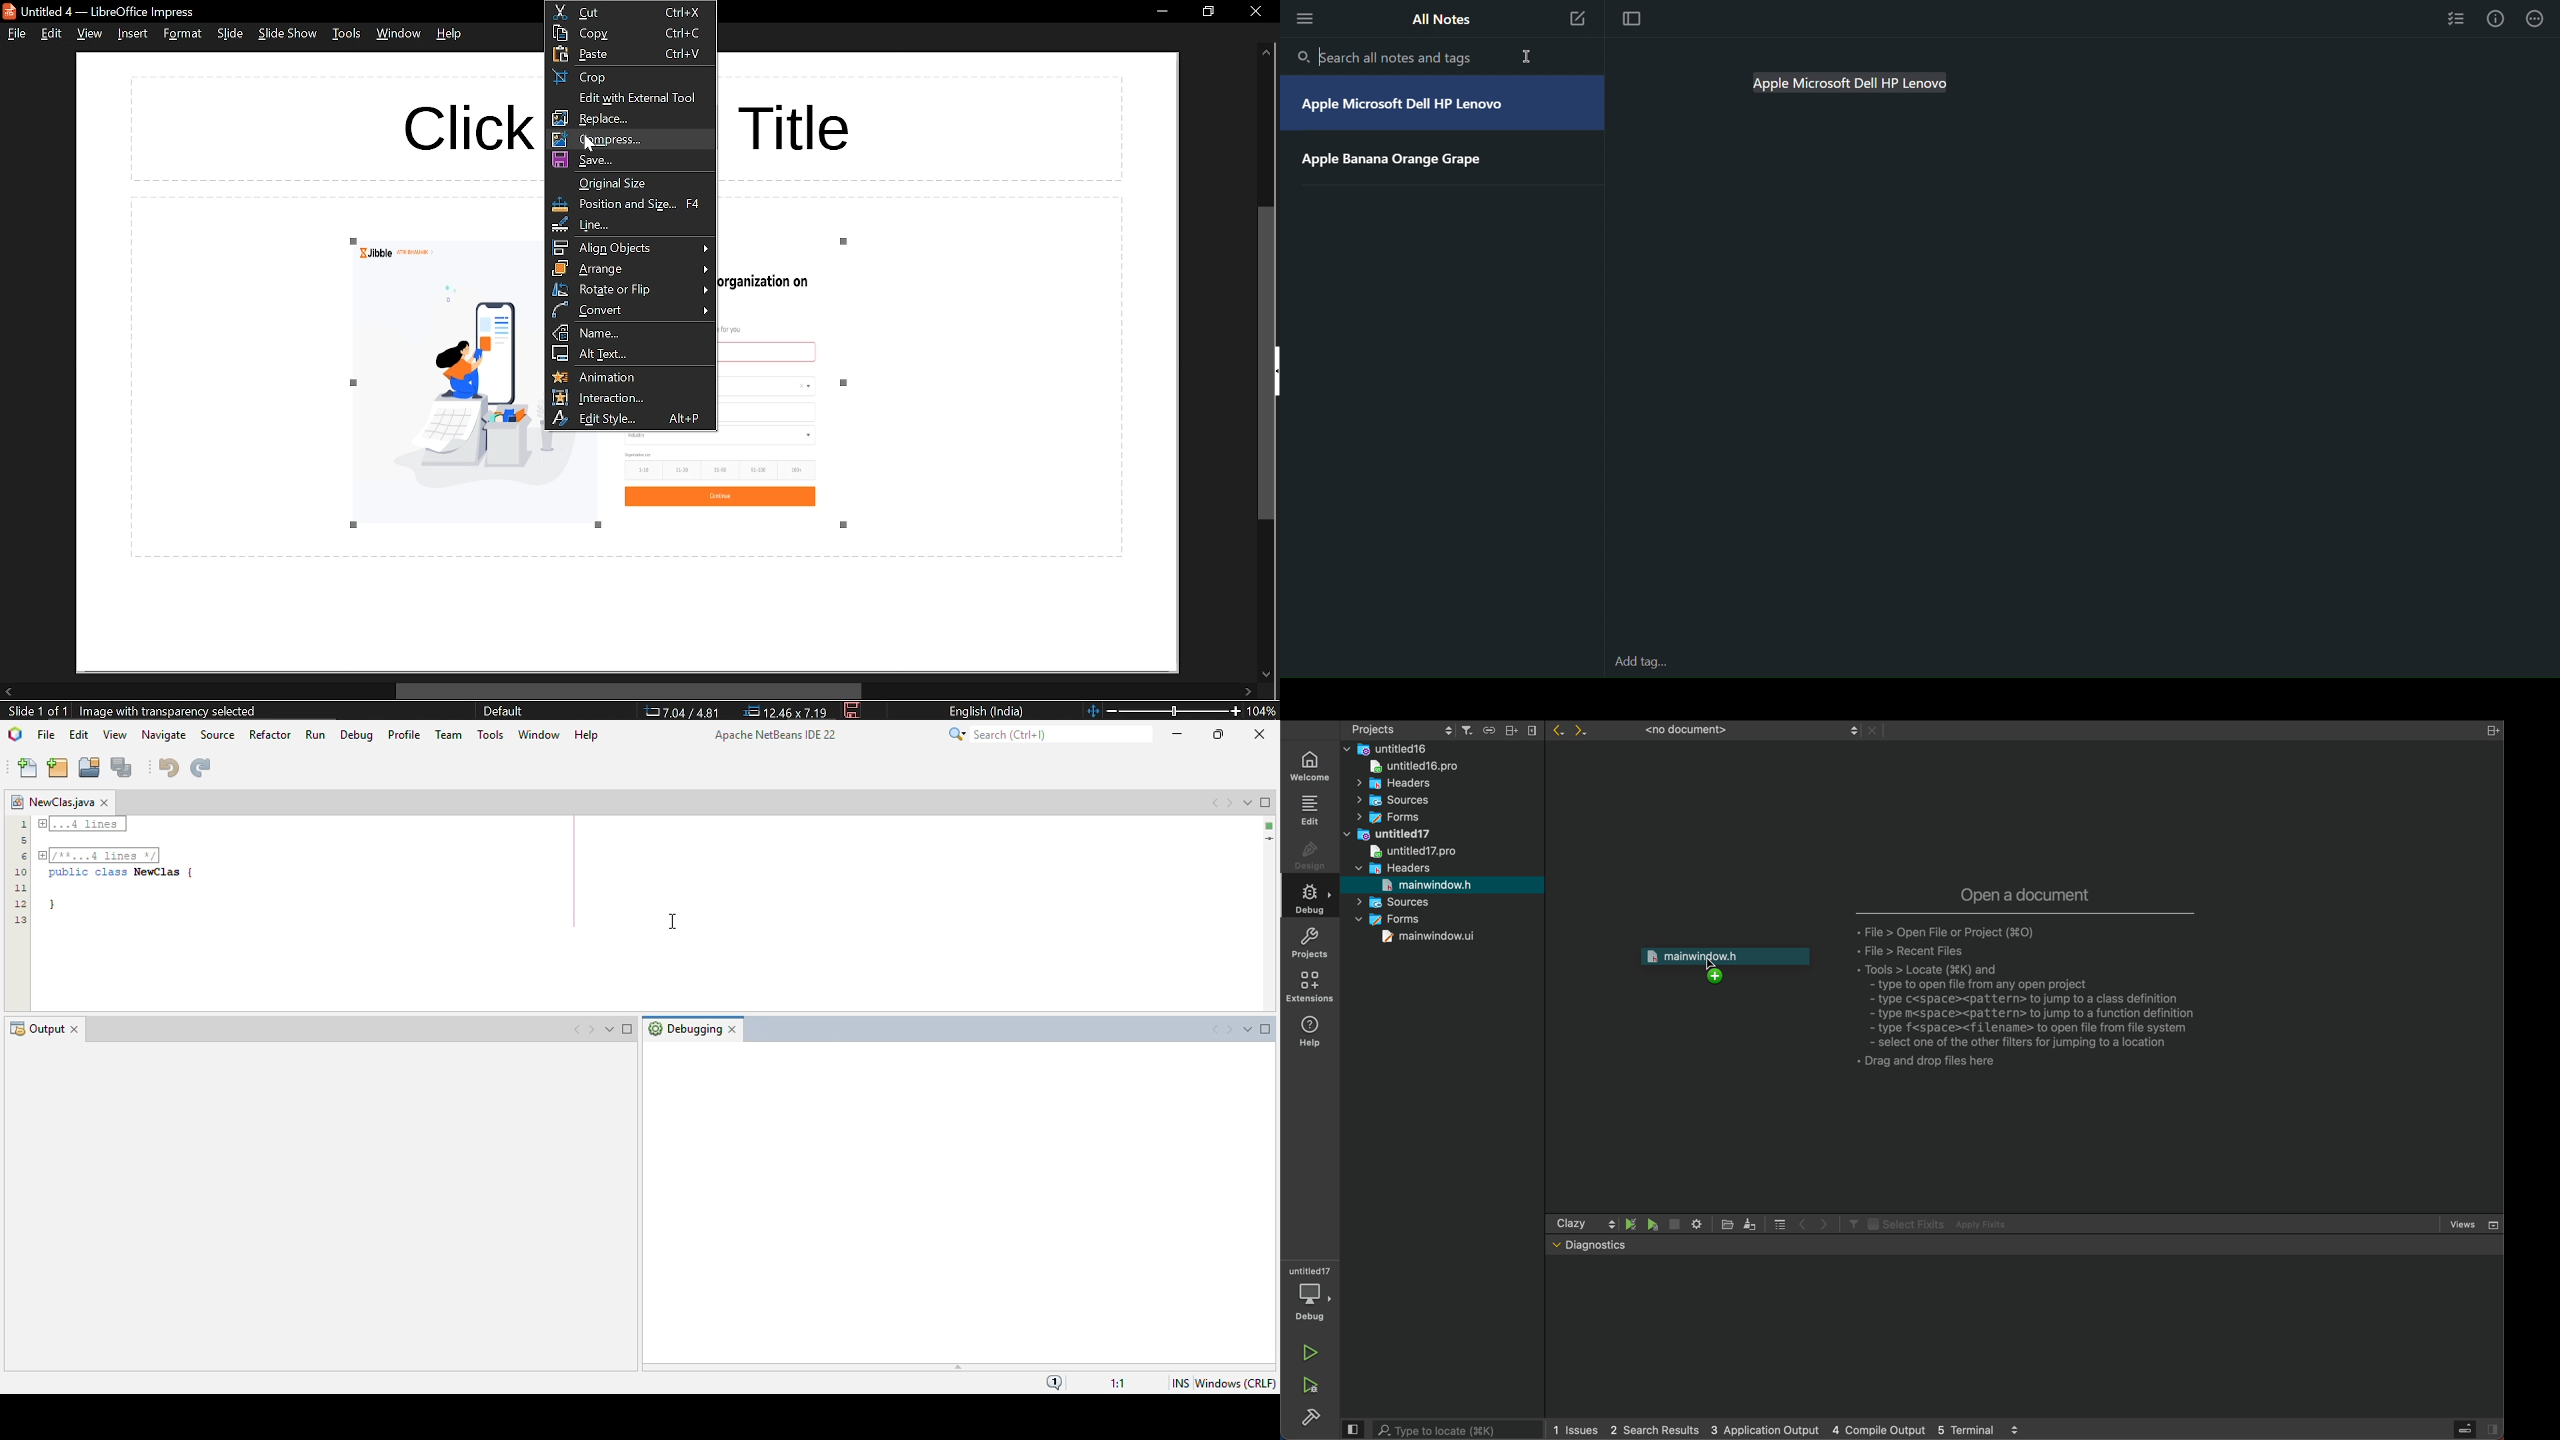 This screenshot has width=2576, height=1456. What do you see at coordinates (200, 767) in the screenshot?
I see `redo` at bounding box center [200, 767].